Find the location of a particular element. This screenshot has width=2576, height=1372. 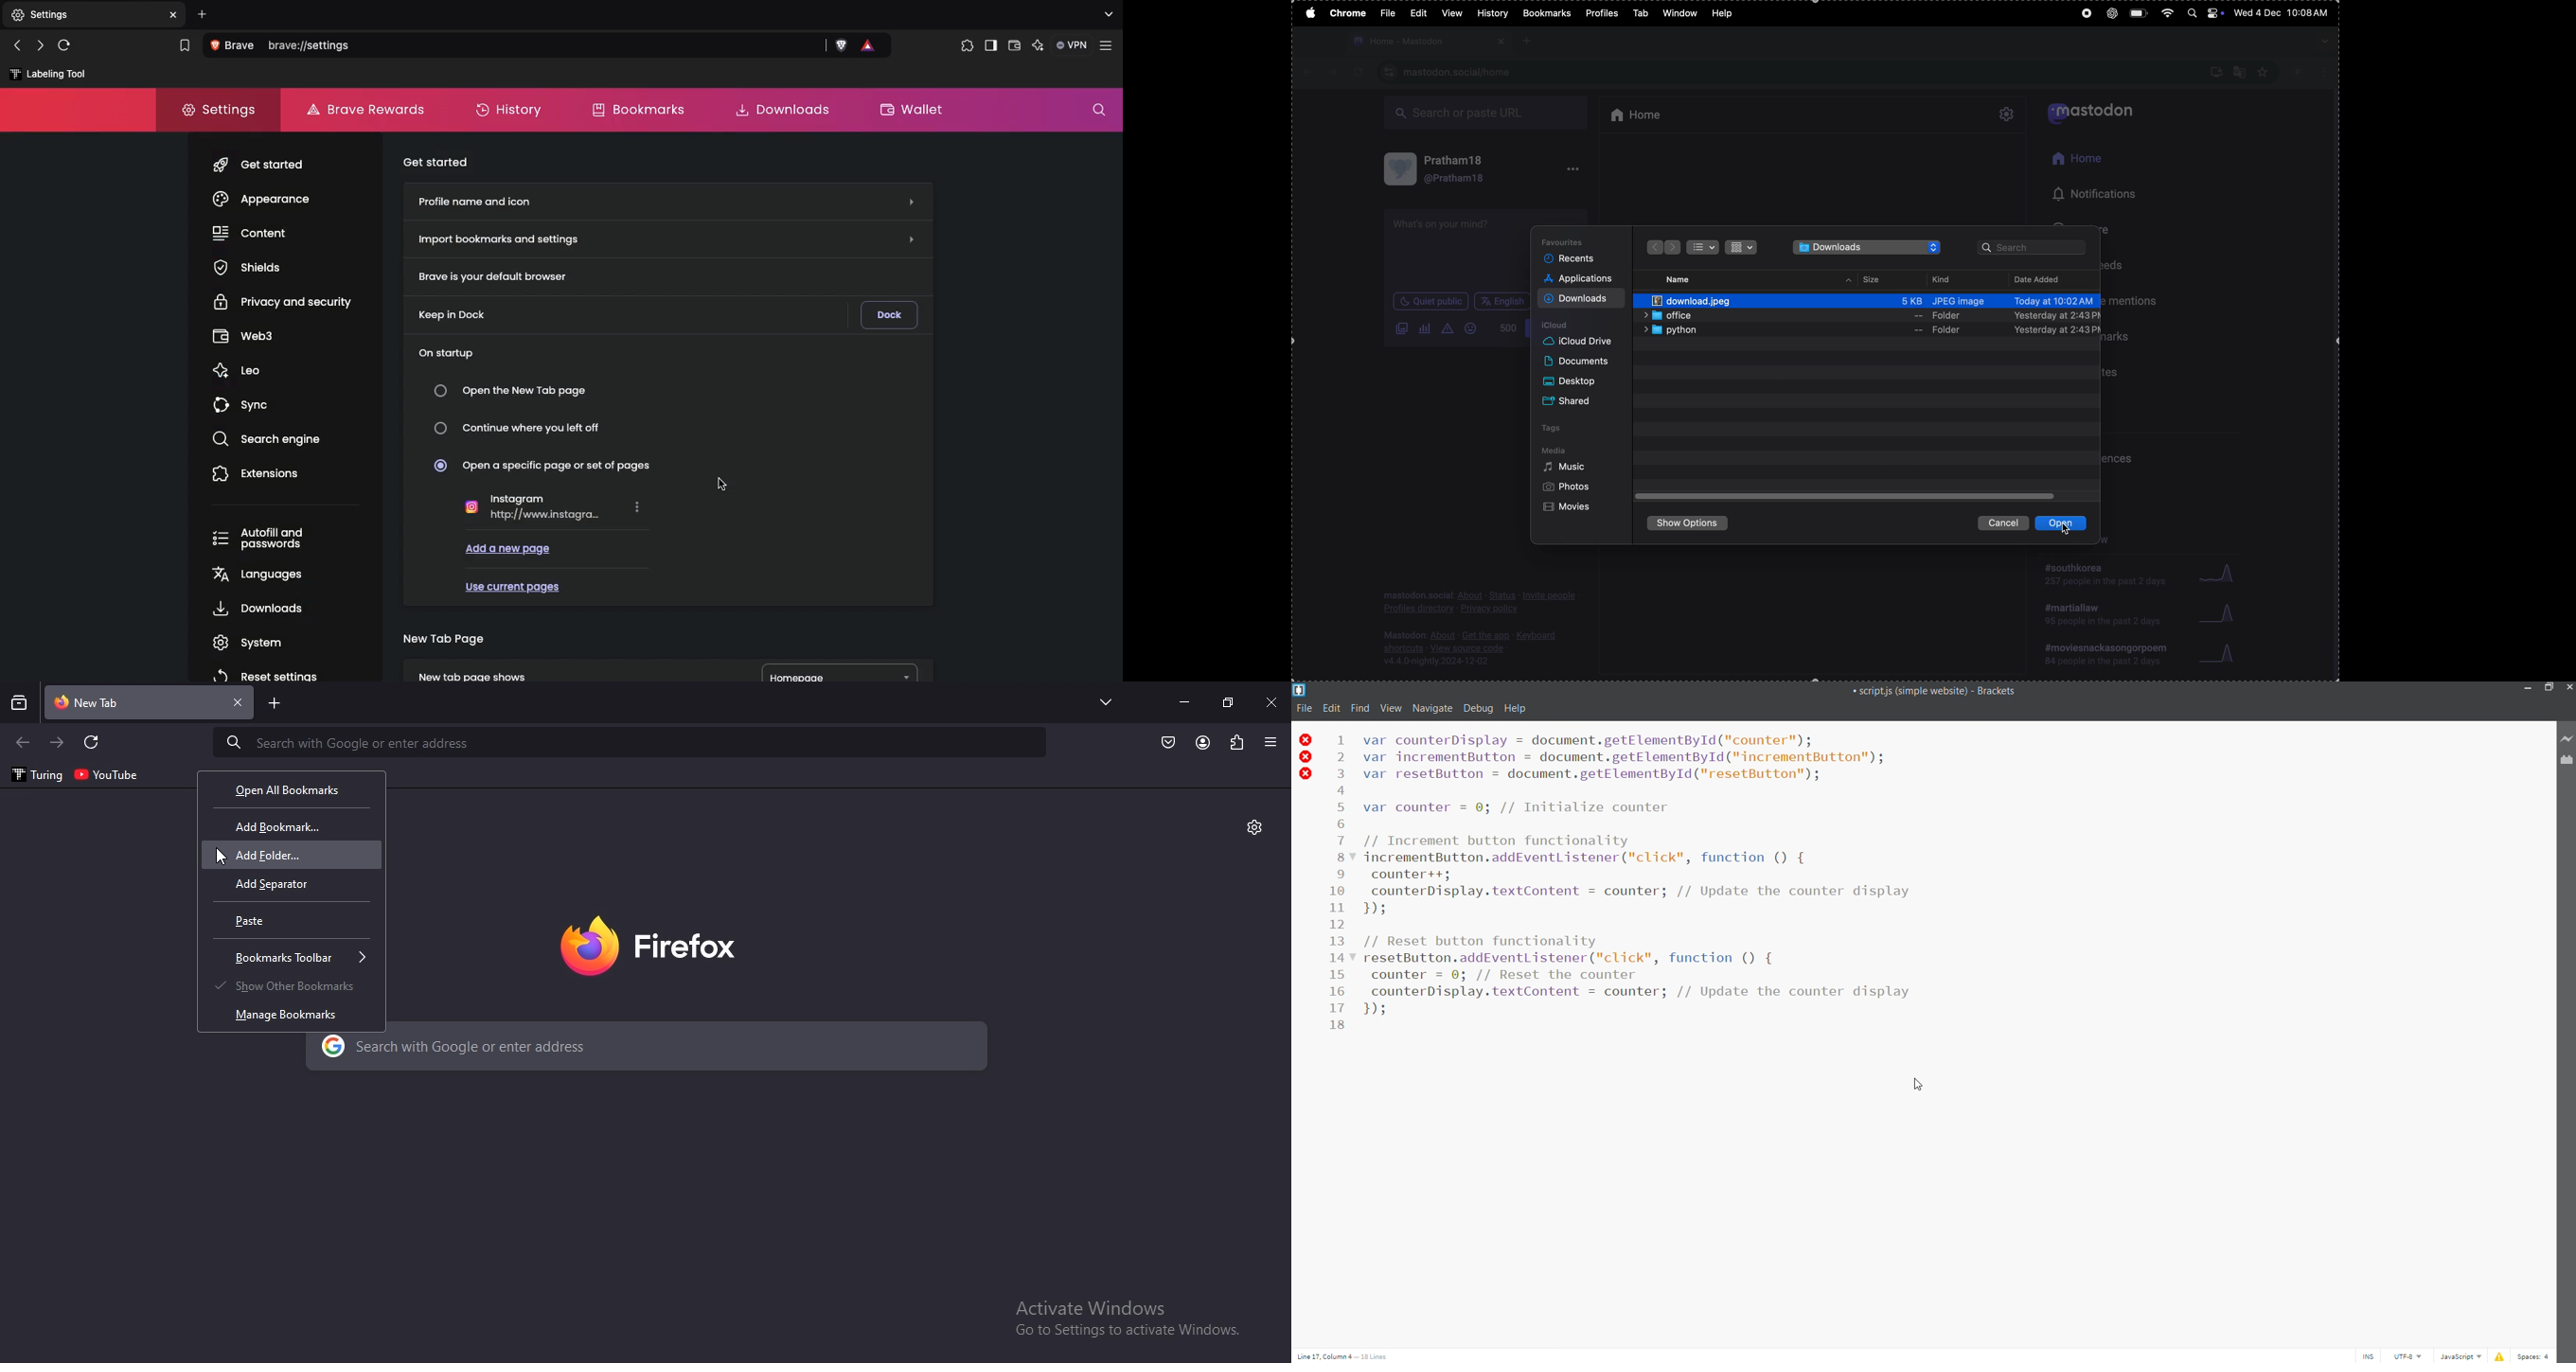

in line error status is located at coordinates (1304, 758).